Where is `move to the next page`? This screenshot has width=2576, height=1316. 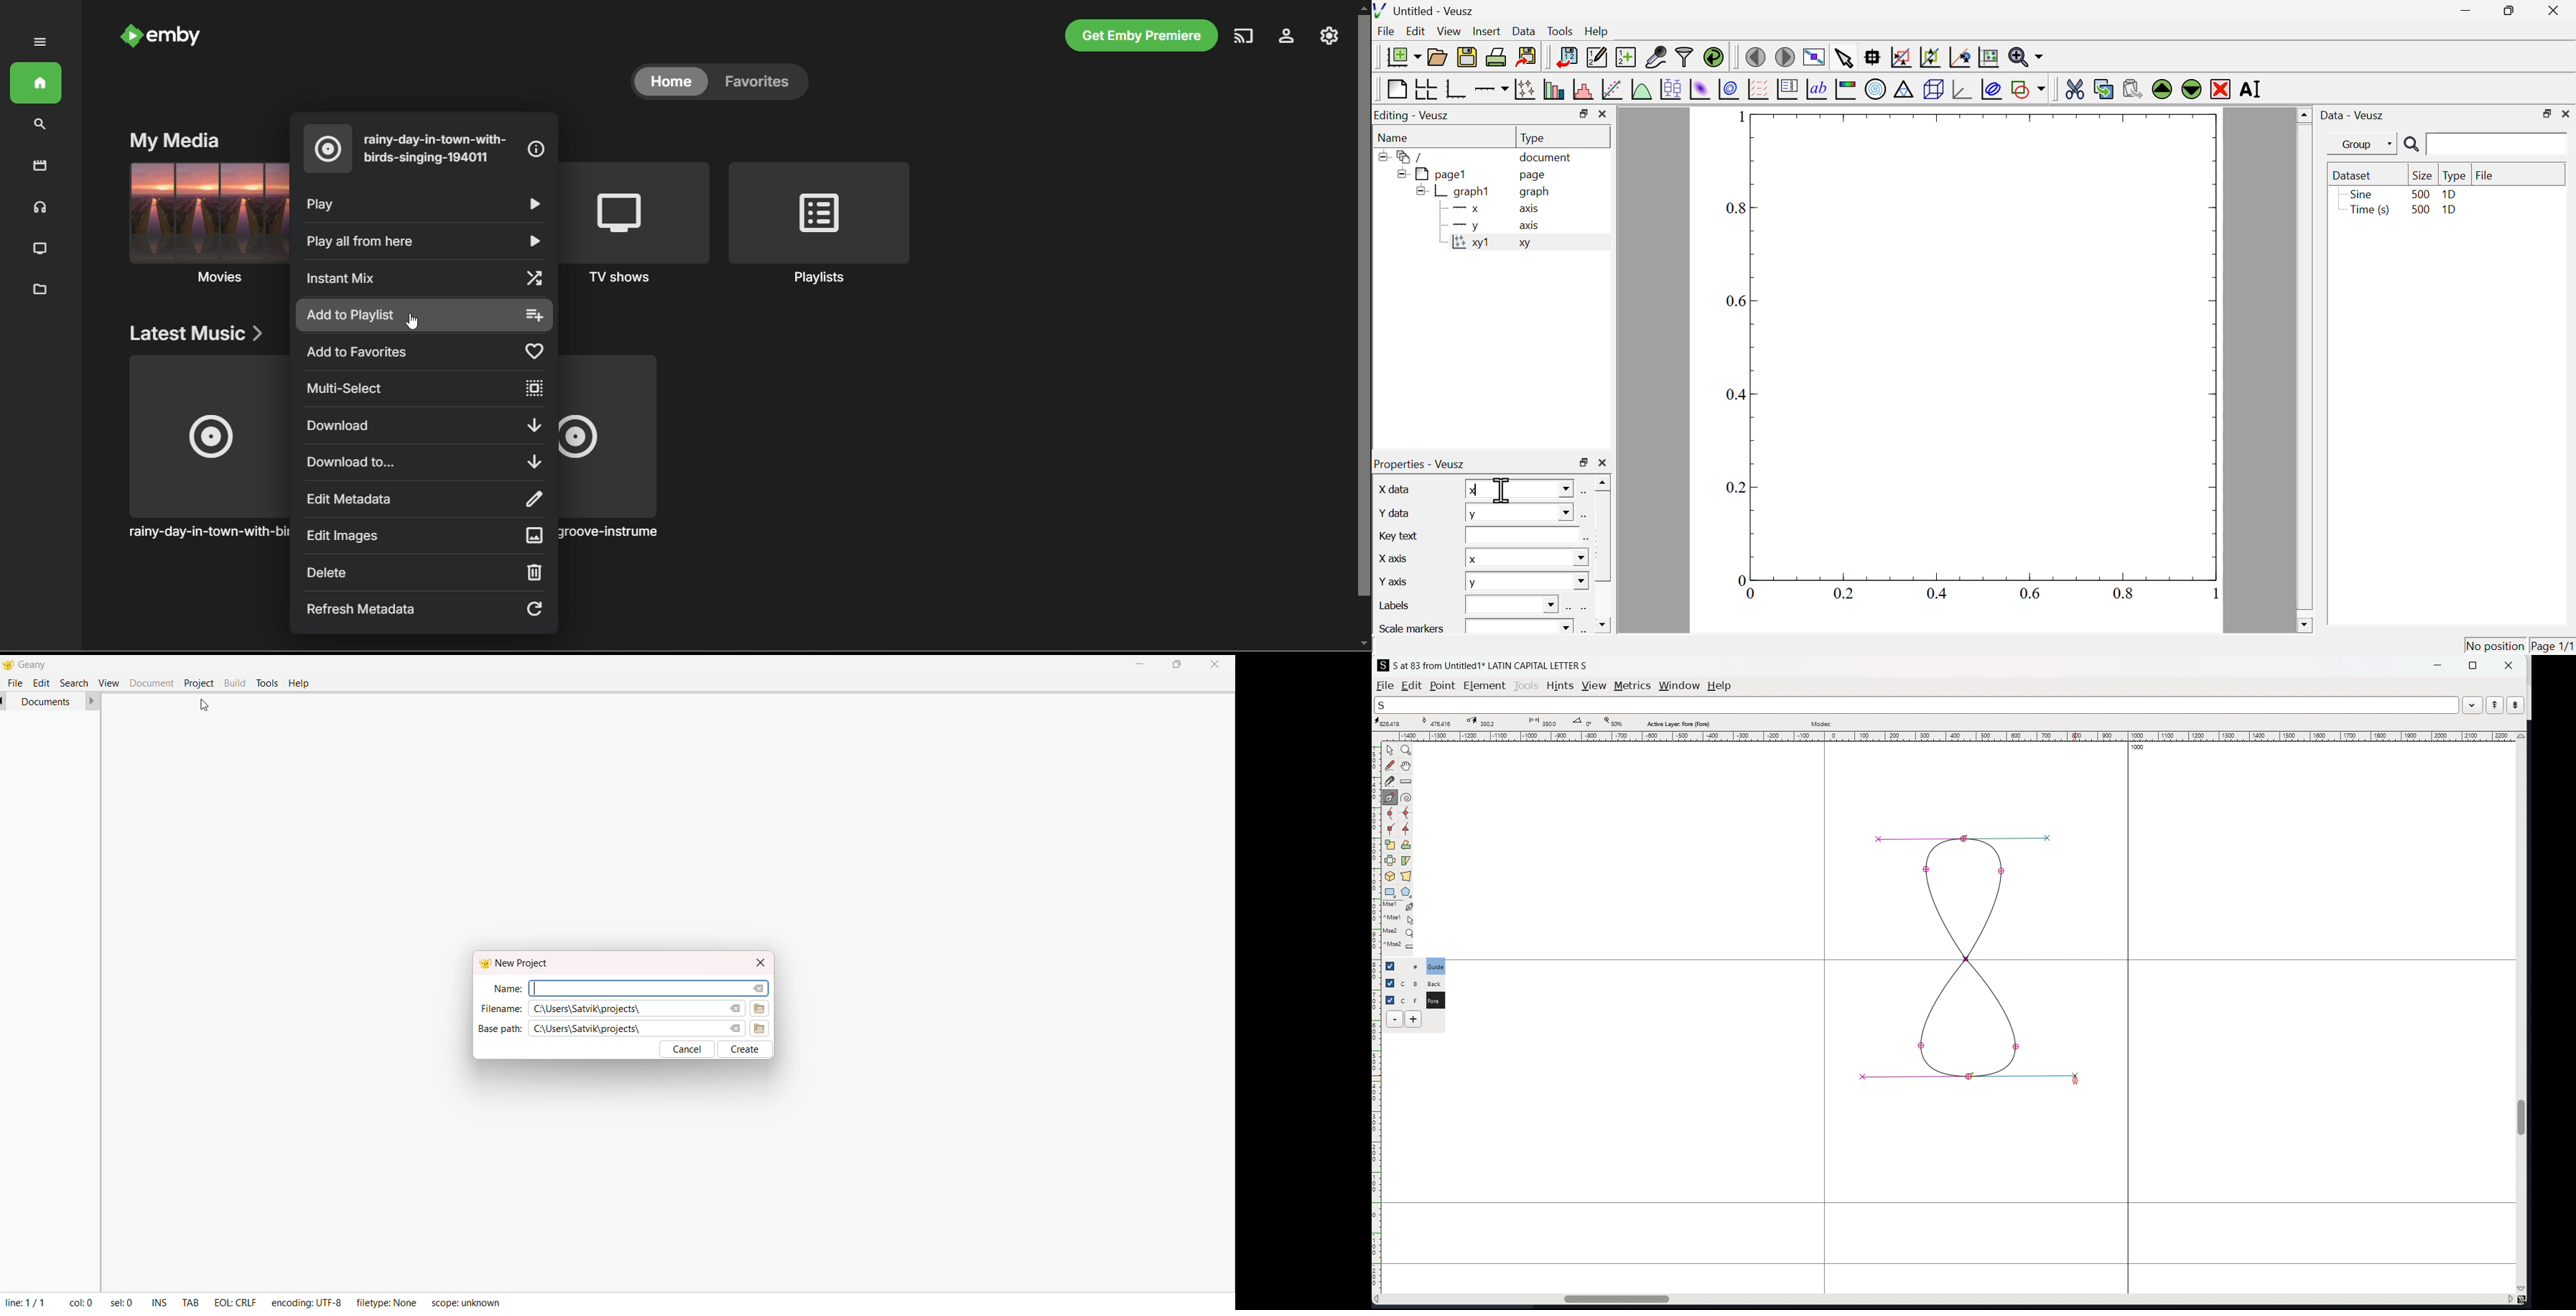
move to the next page is located at coordinates (1787, 56).